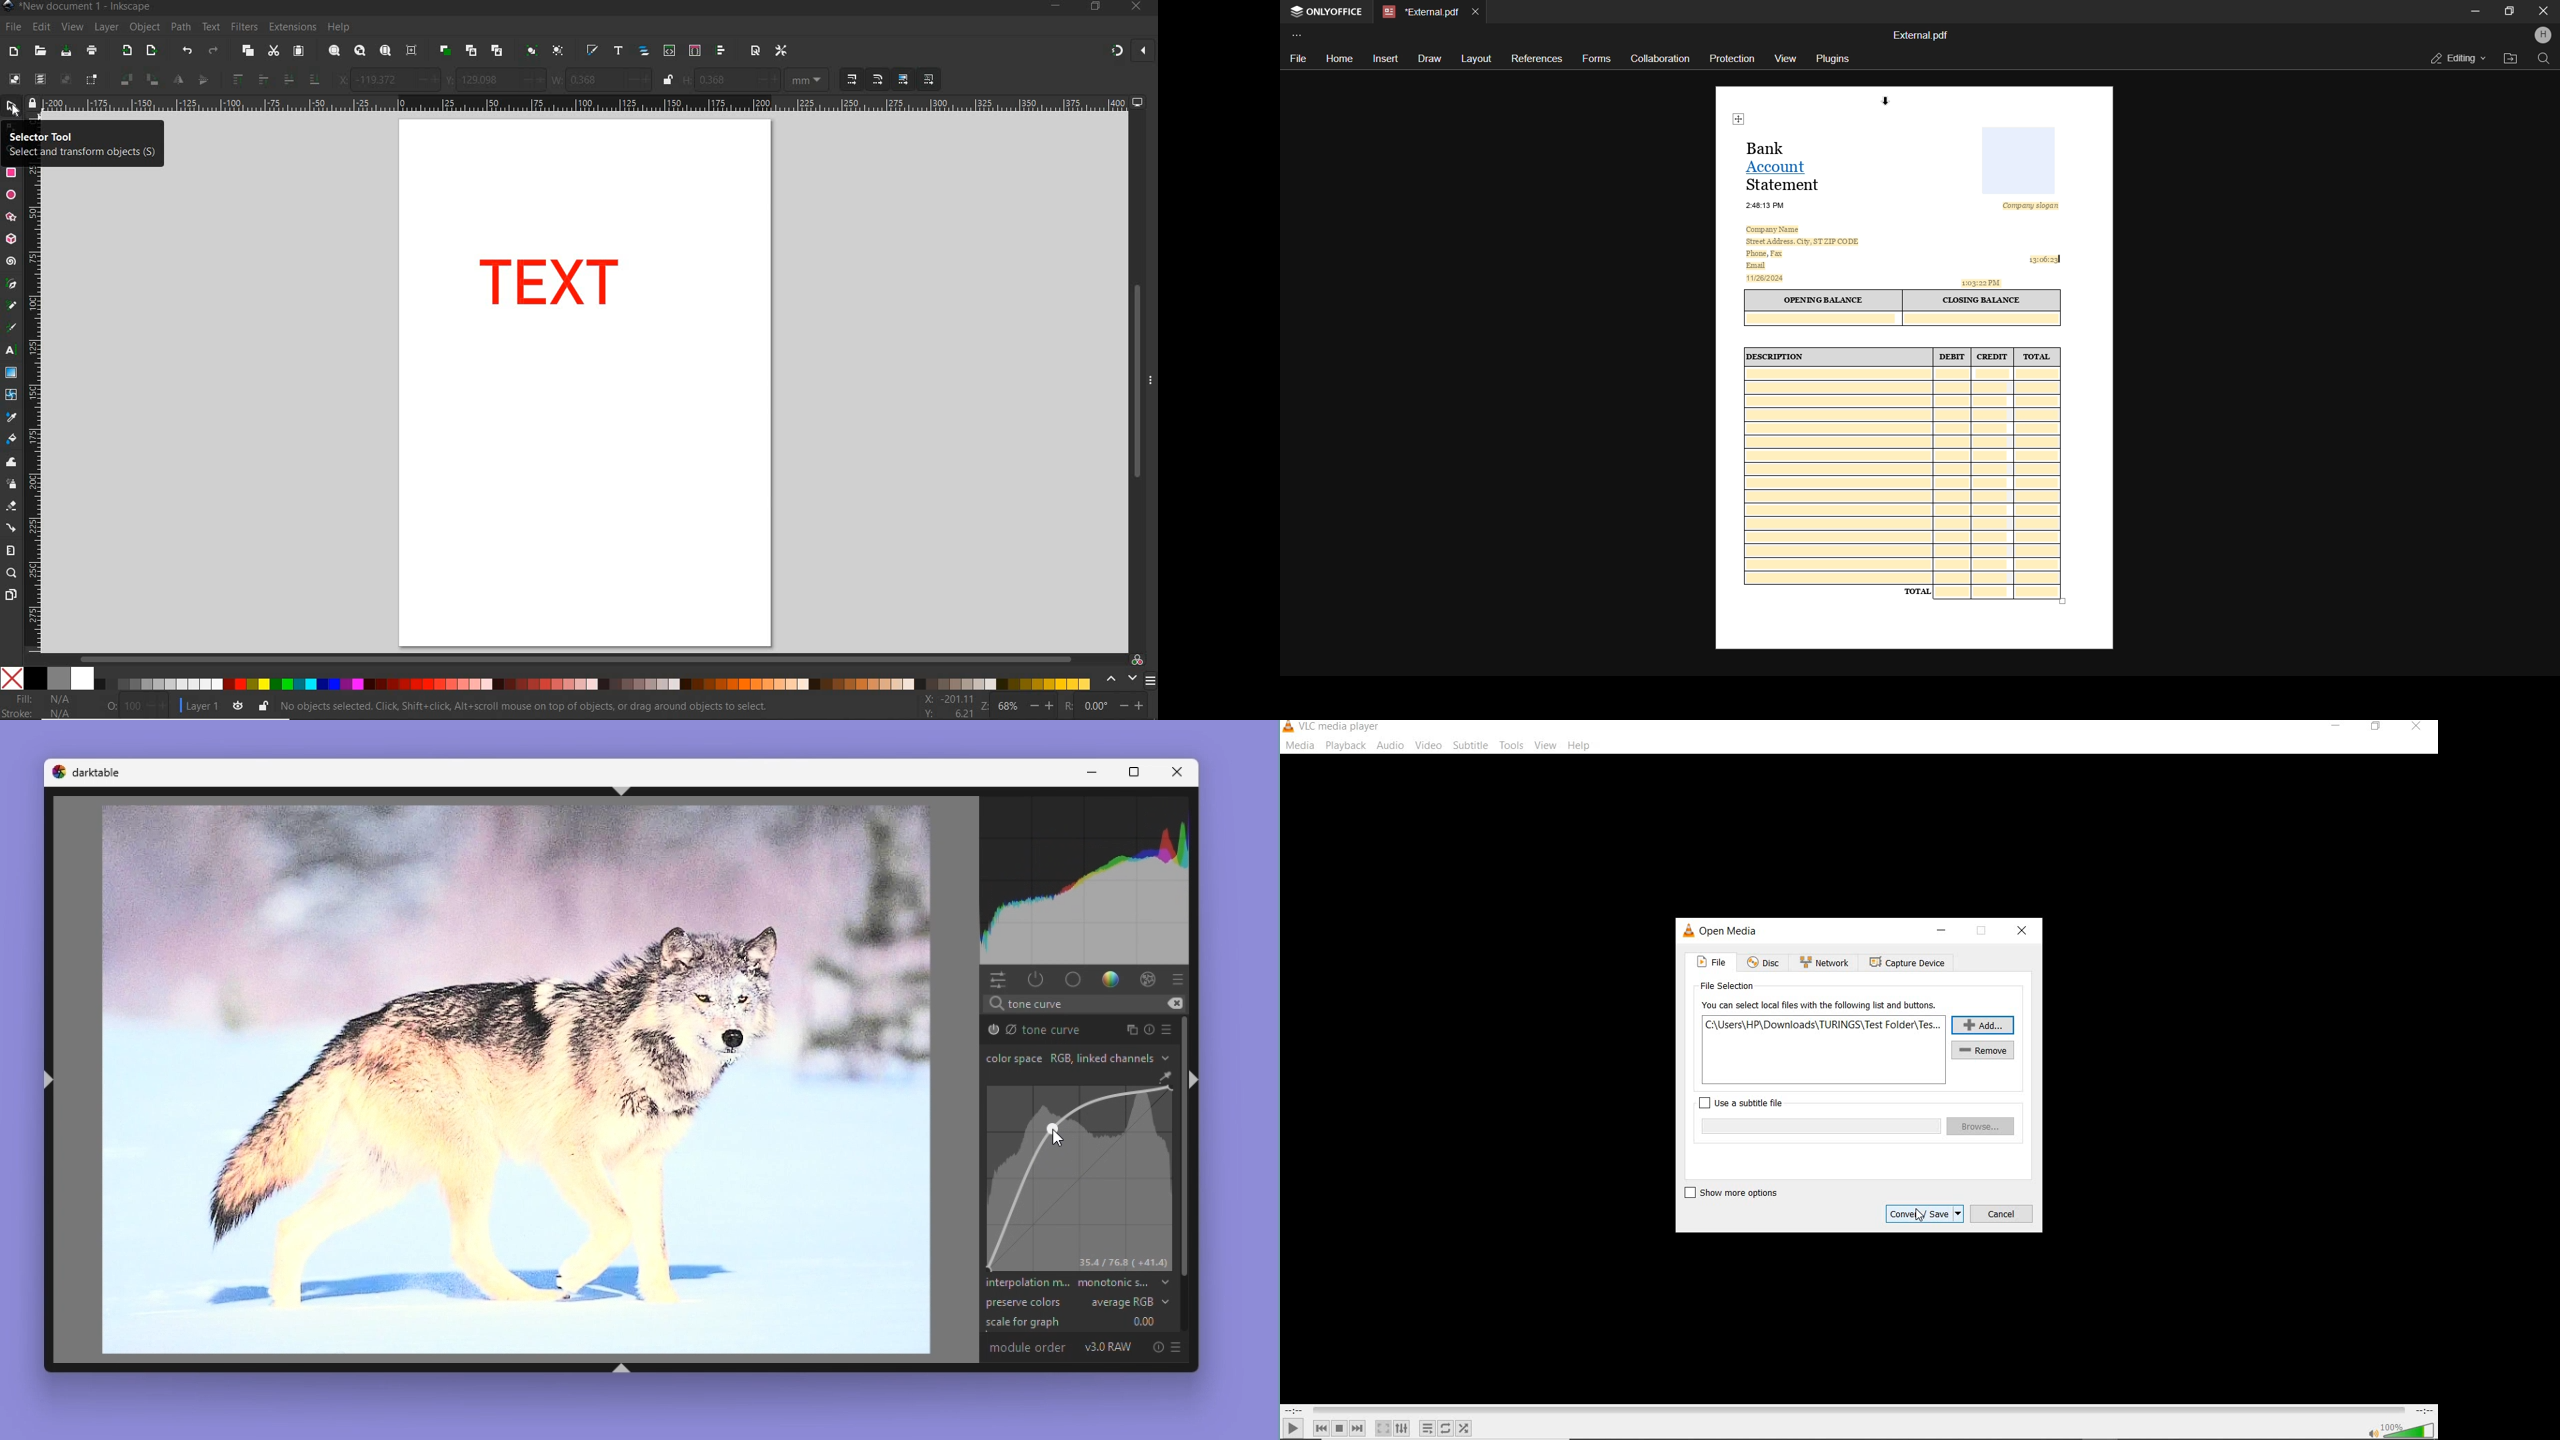 This screenshot has height=1456, width=2576. I want to click on preserve colours average RGB, so click(1076, 1302).